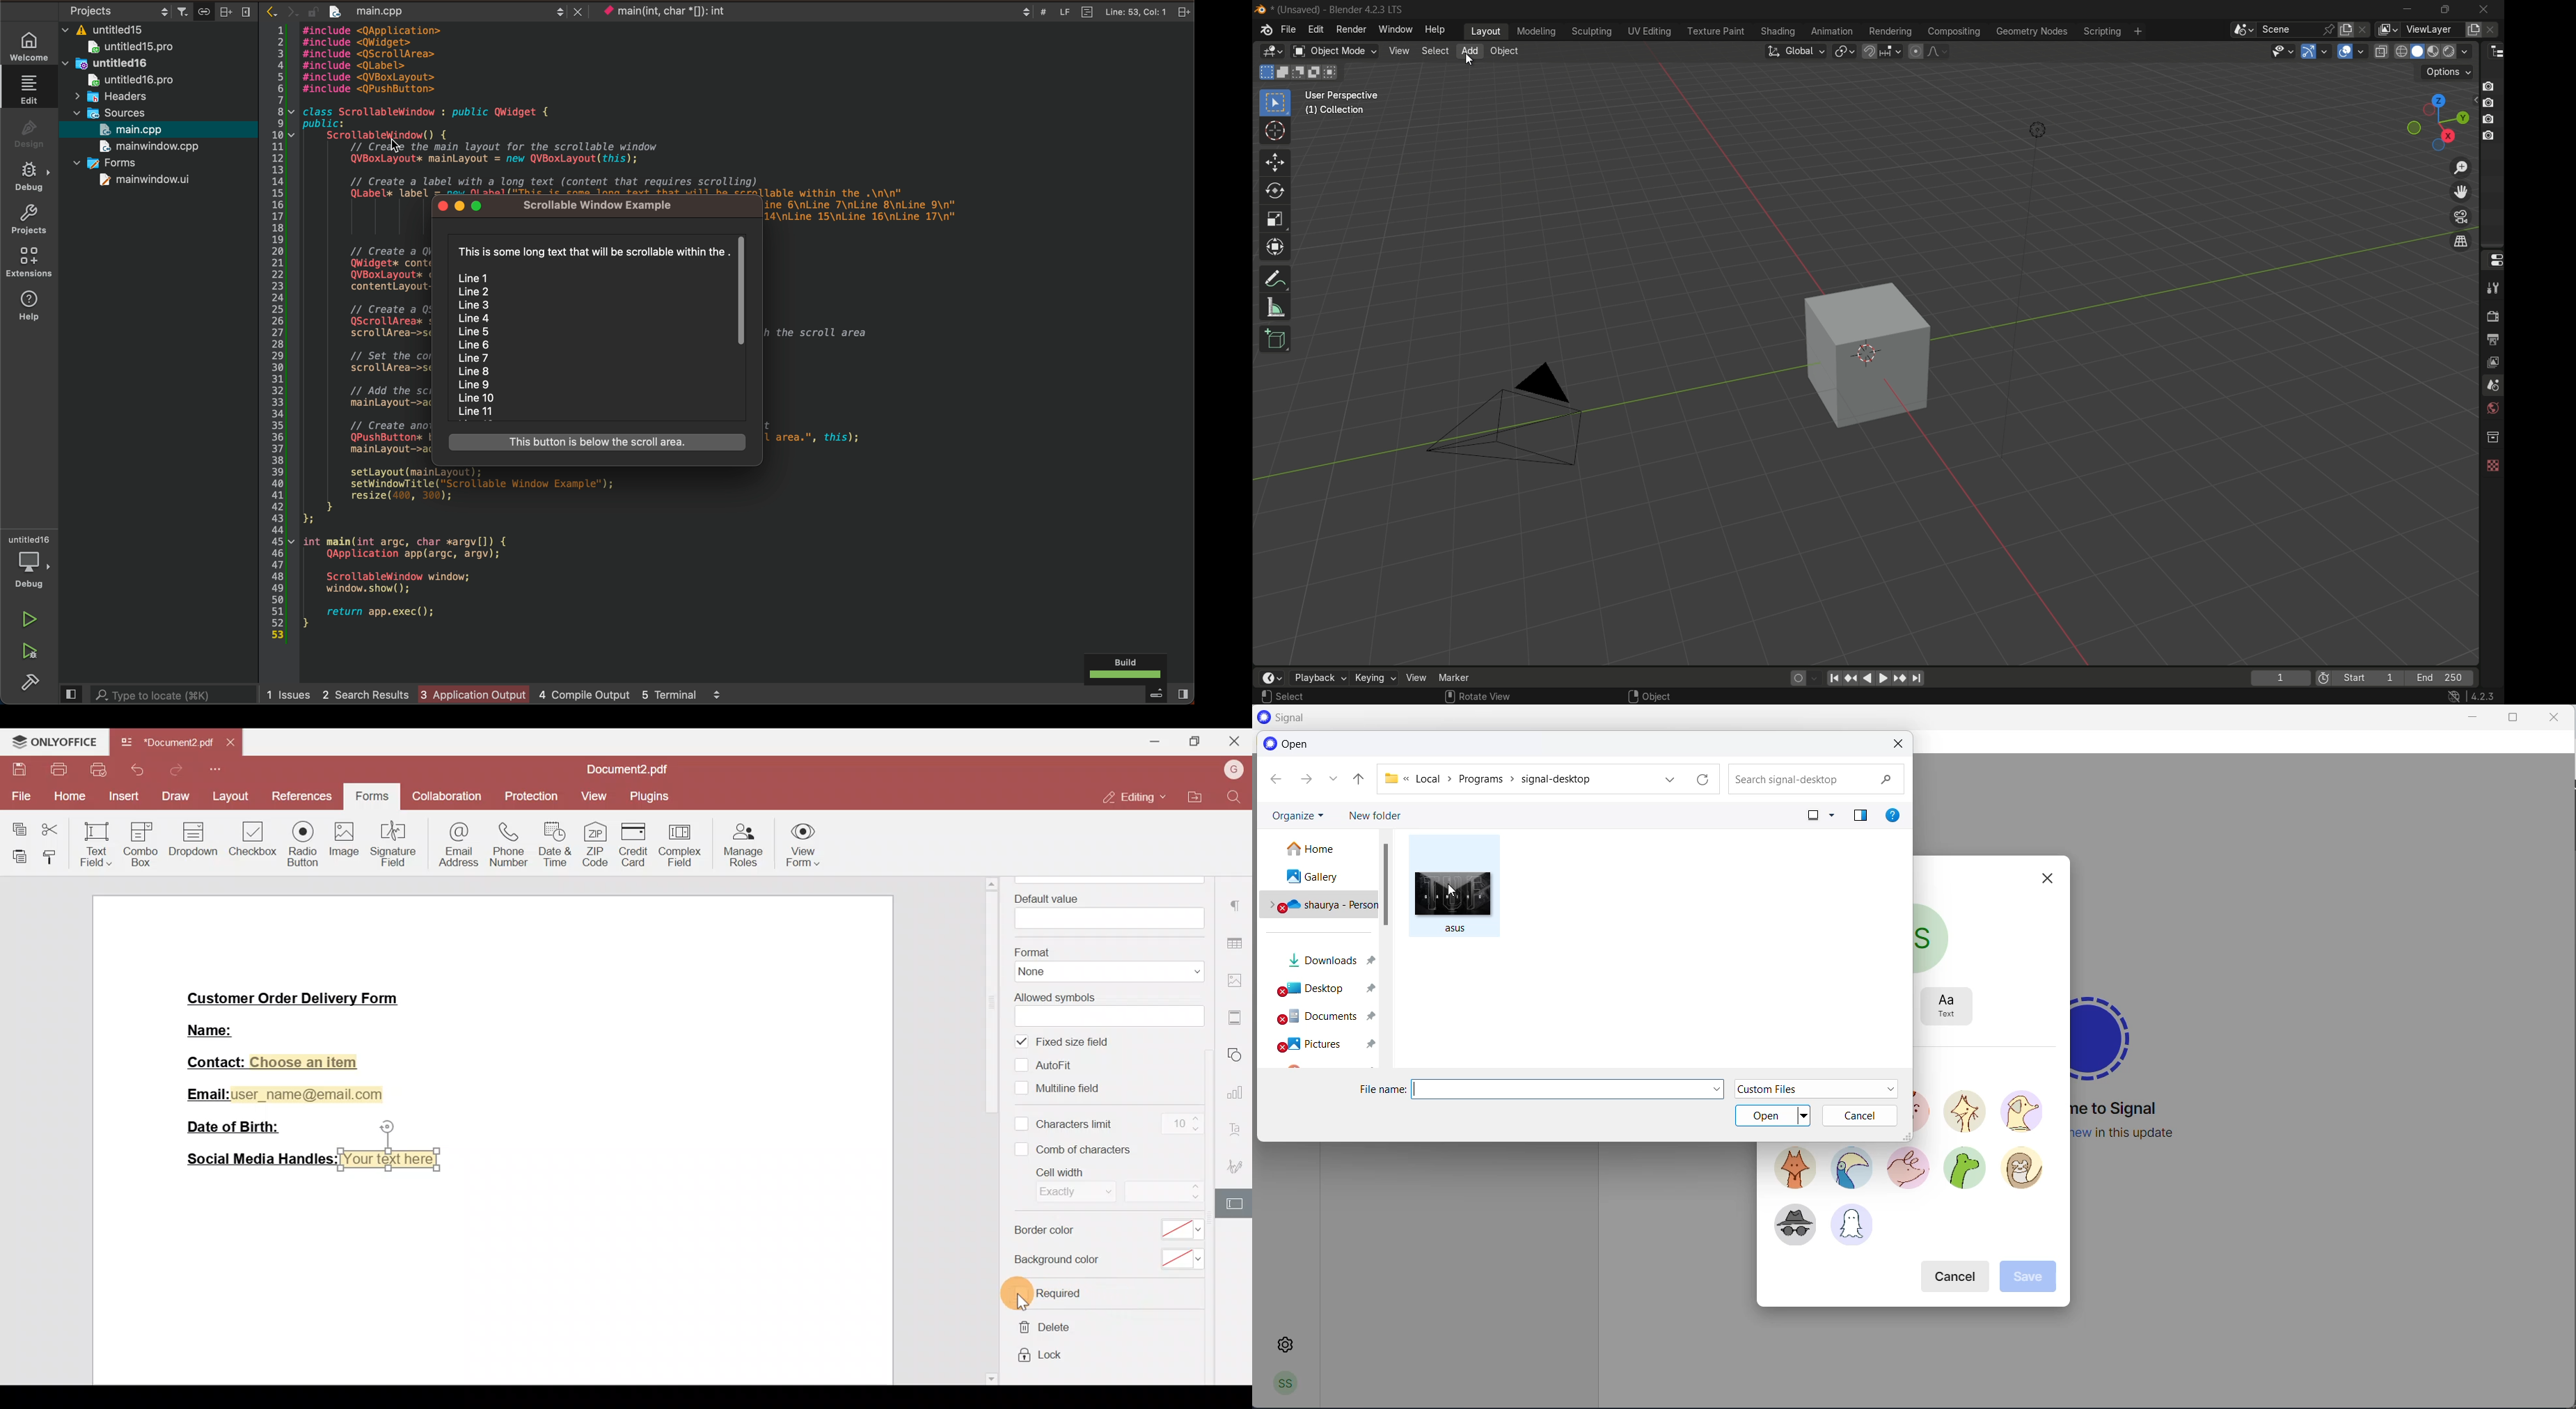 This screenshot has width=2576, height=1428. What do you see at coordinates (233, 745) in the screenshot?
I see `Close tab` at bounding box center [233, 745].